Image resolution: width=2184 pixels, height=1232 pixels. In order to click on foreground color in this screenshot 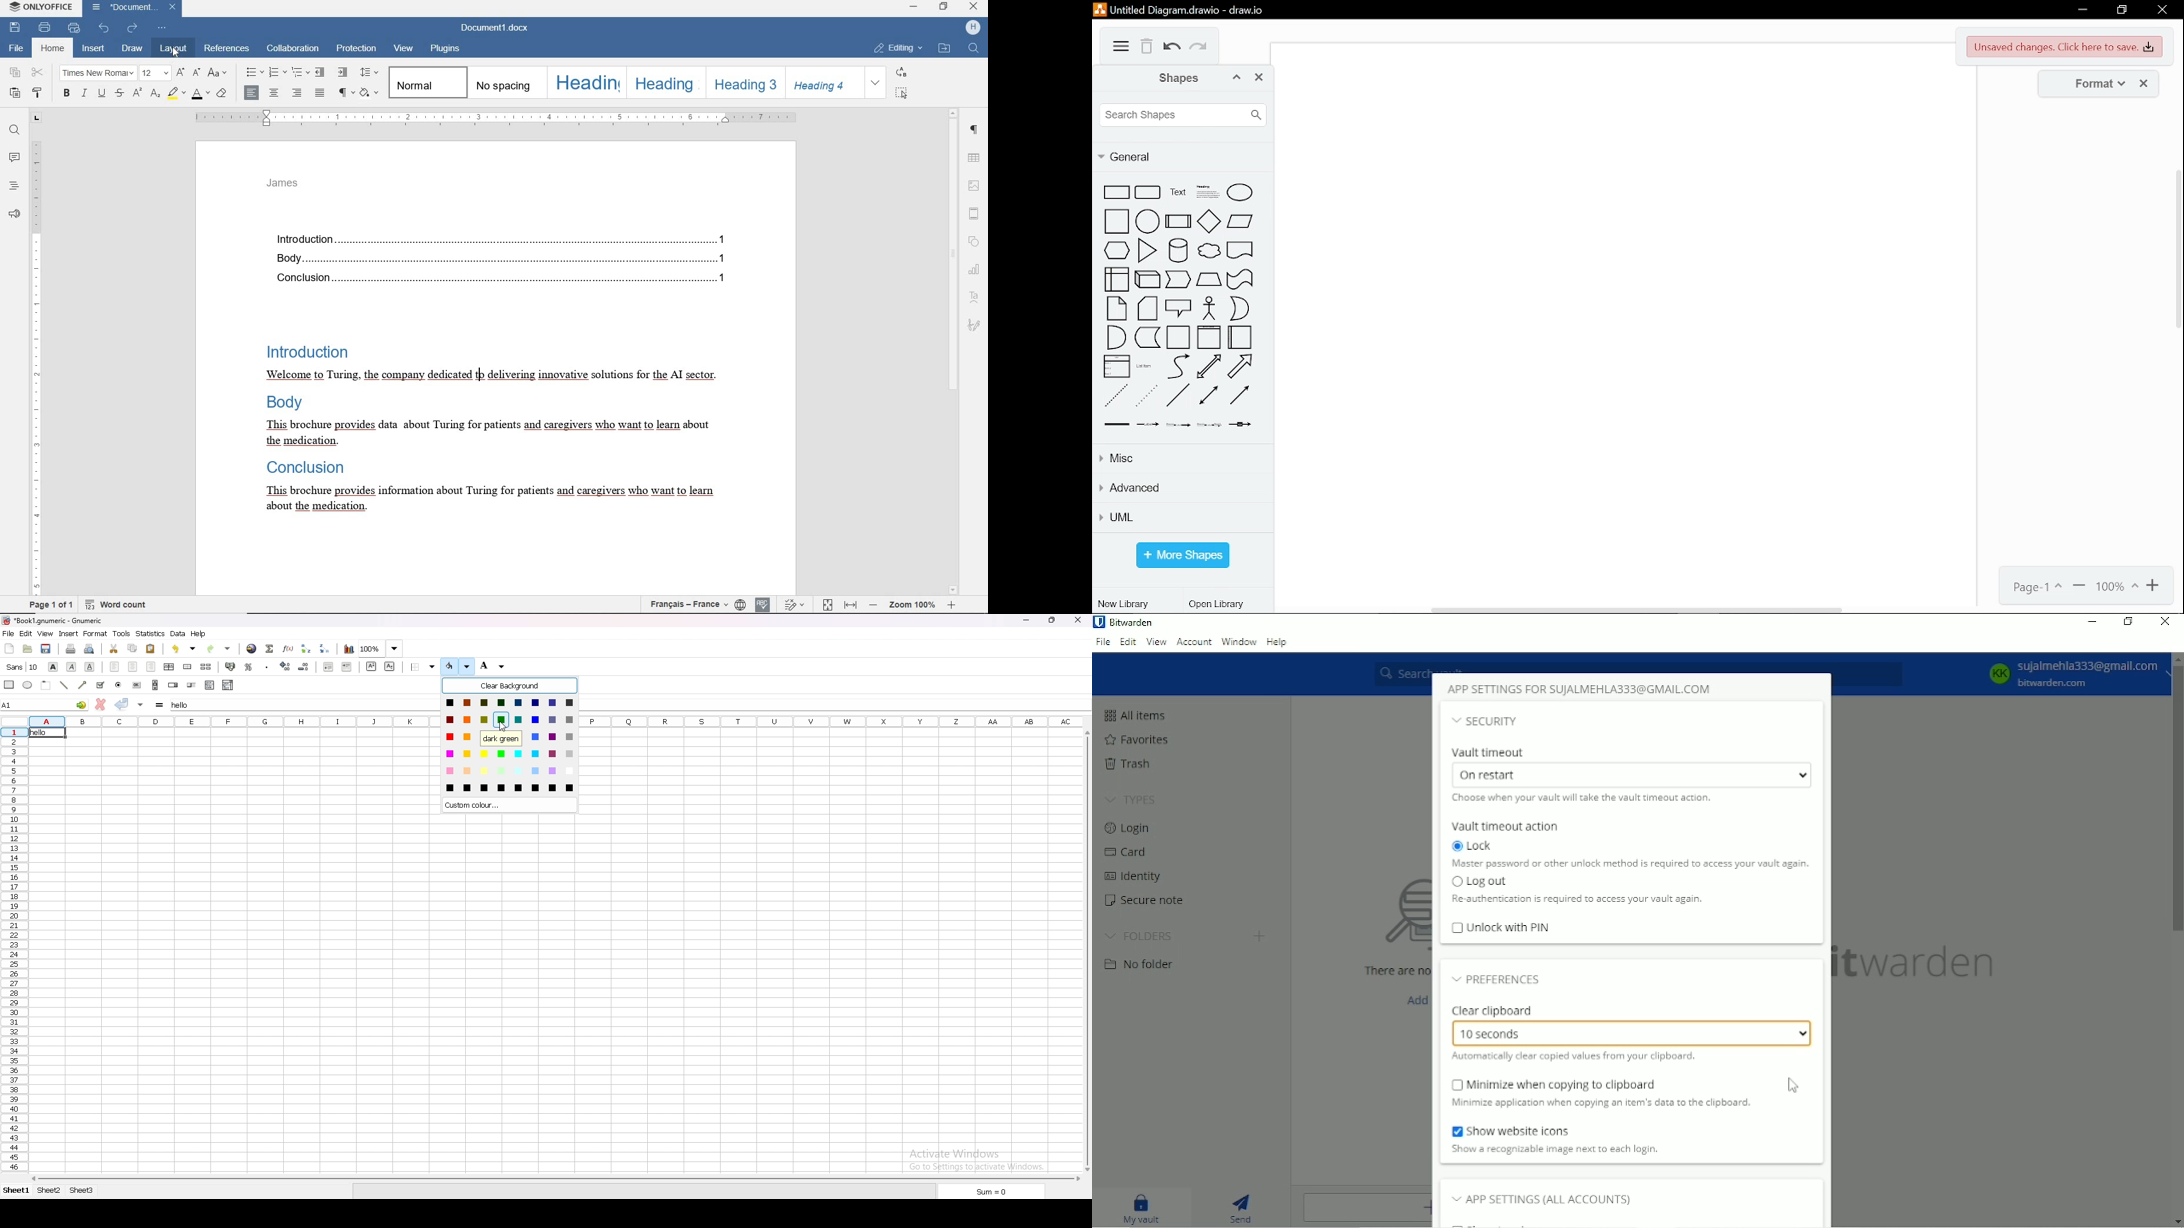, I will do `click(457, 666)`.